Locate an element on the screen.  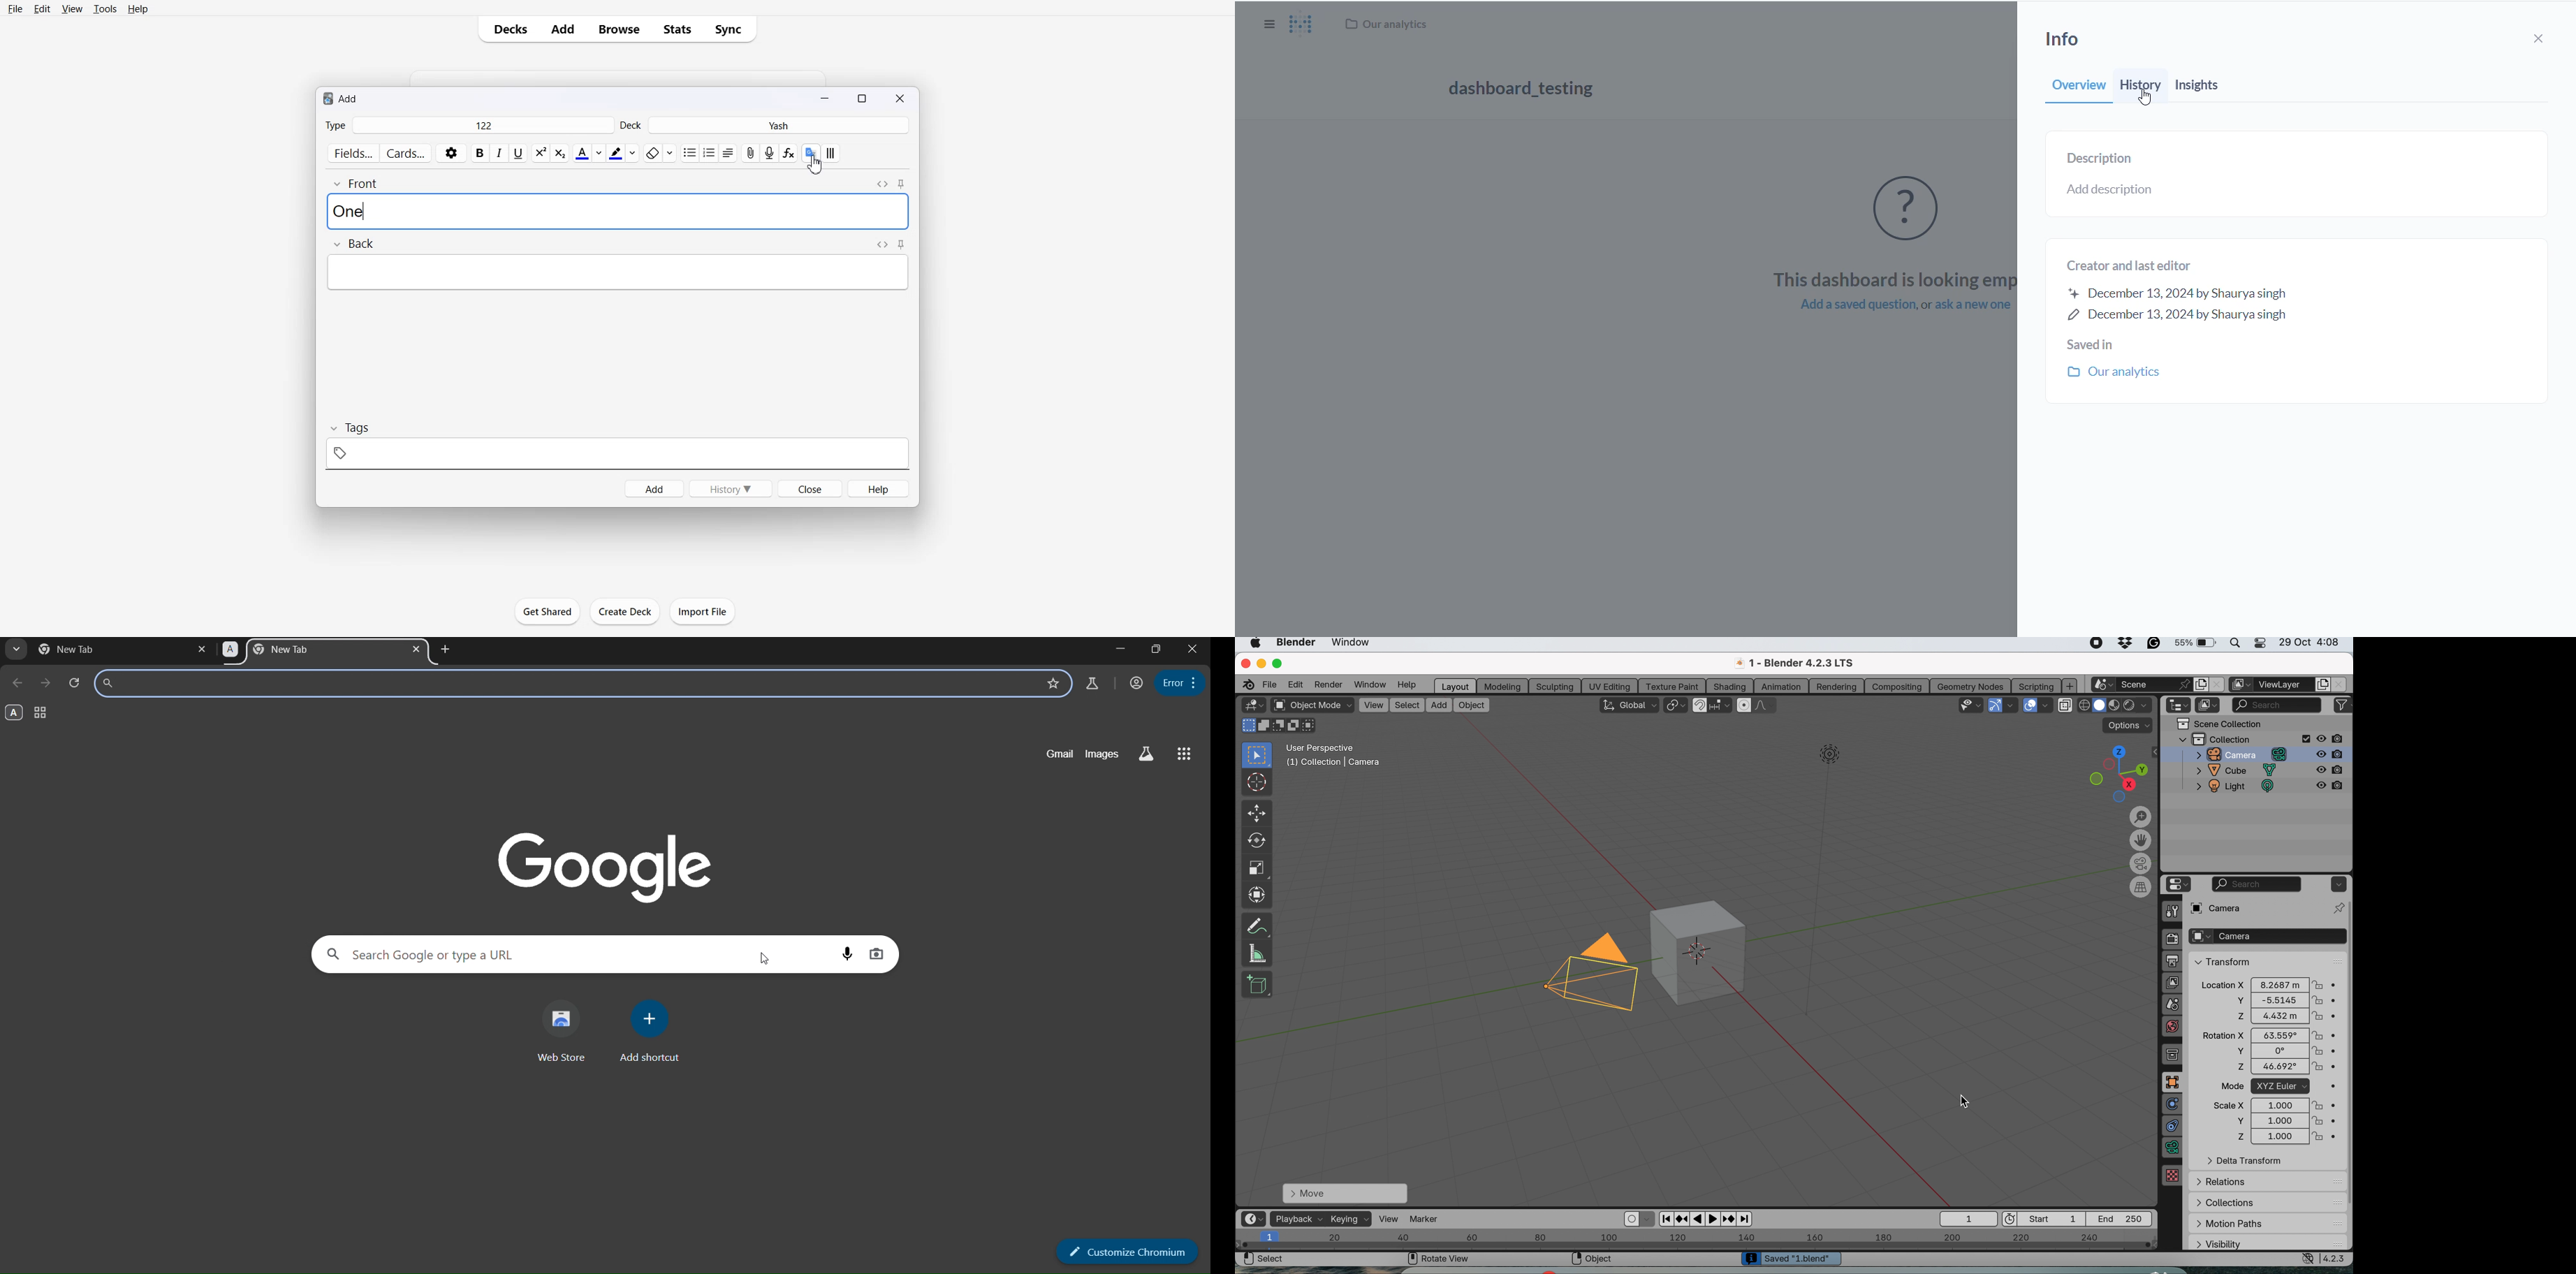
Italic is located at coordinates (500, 153).